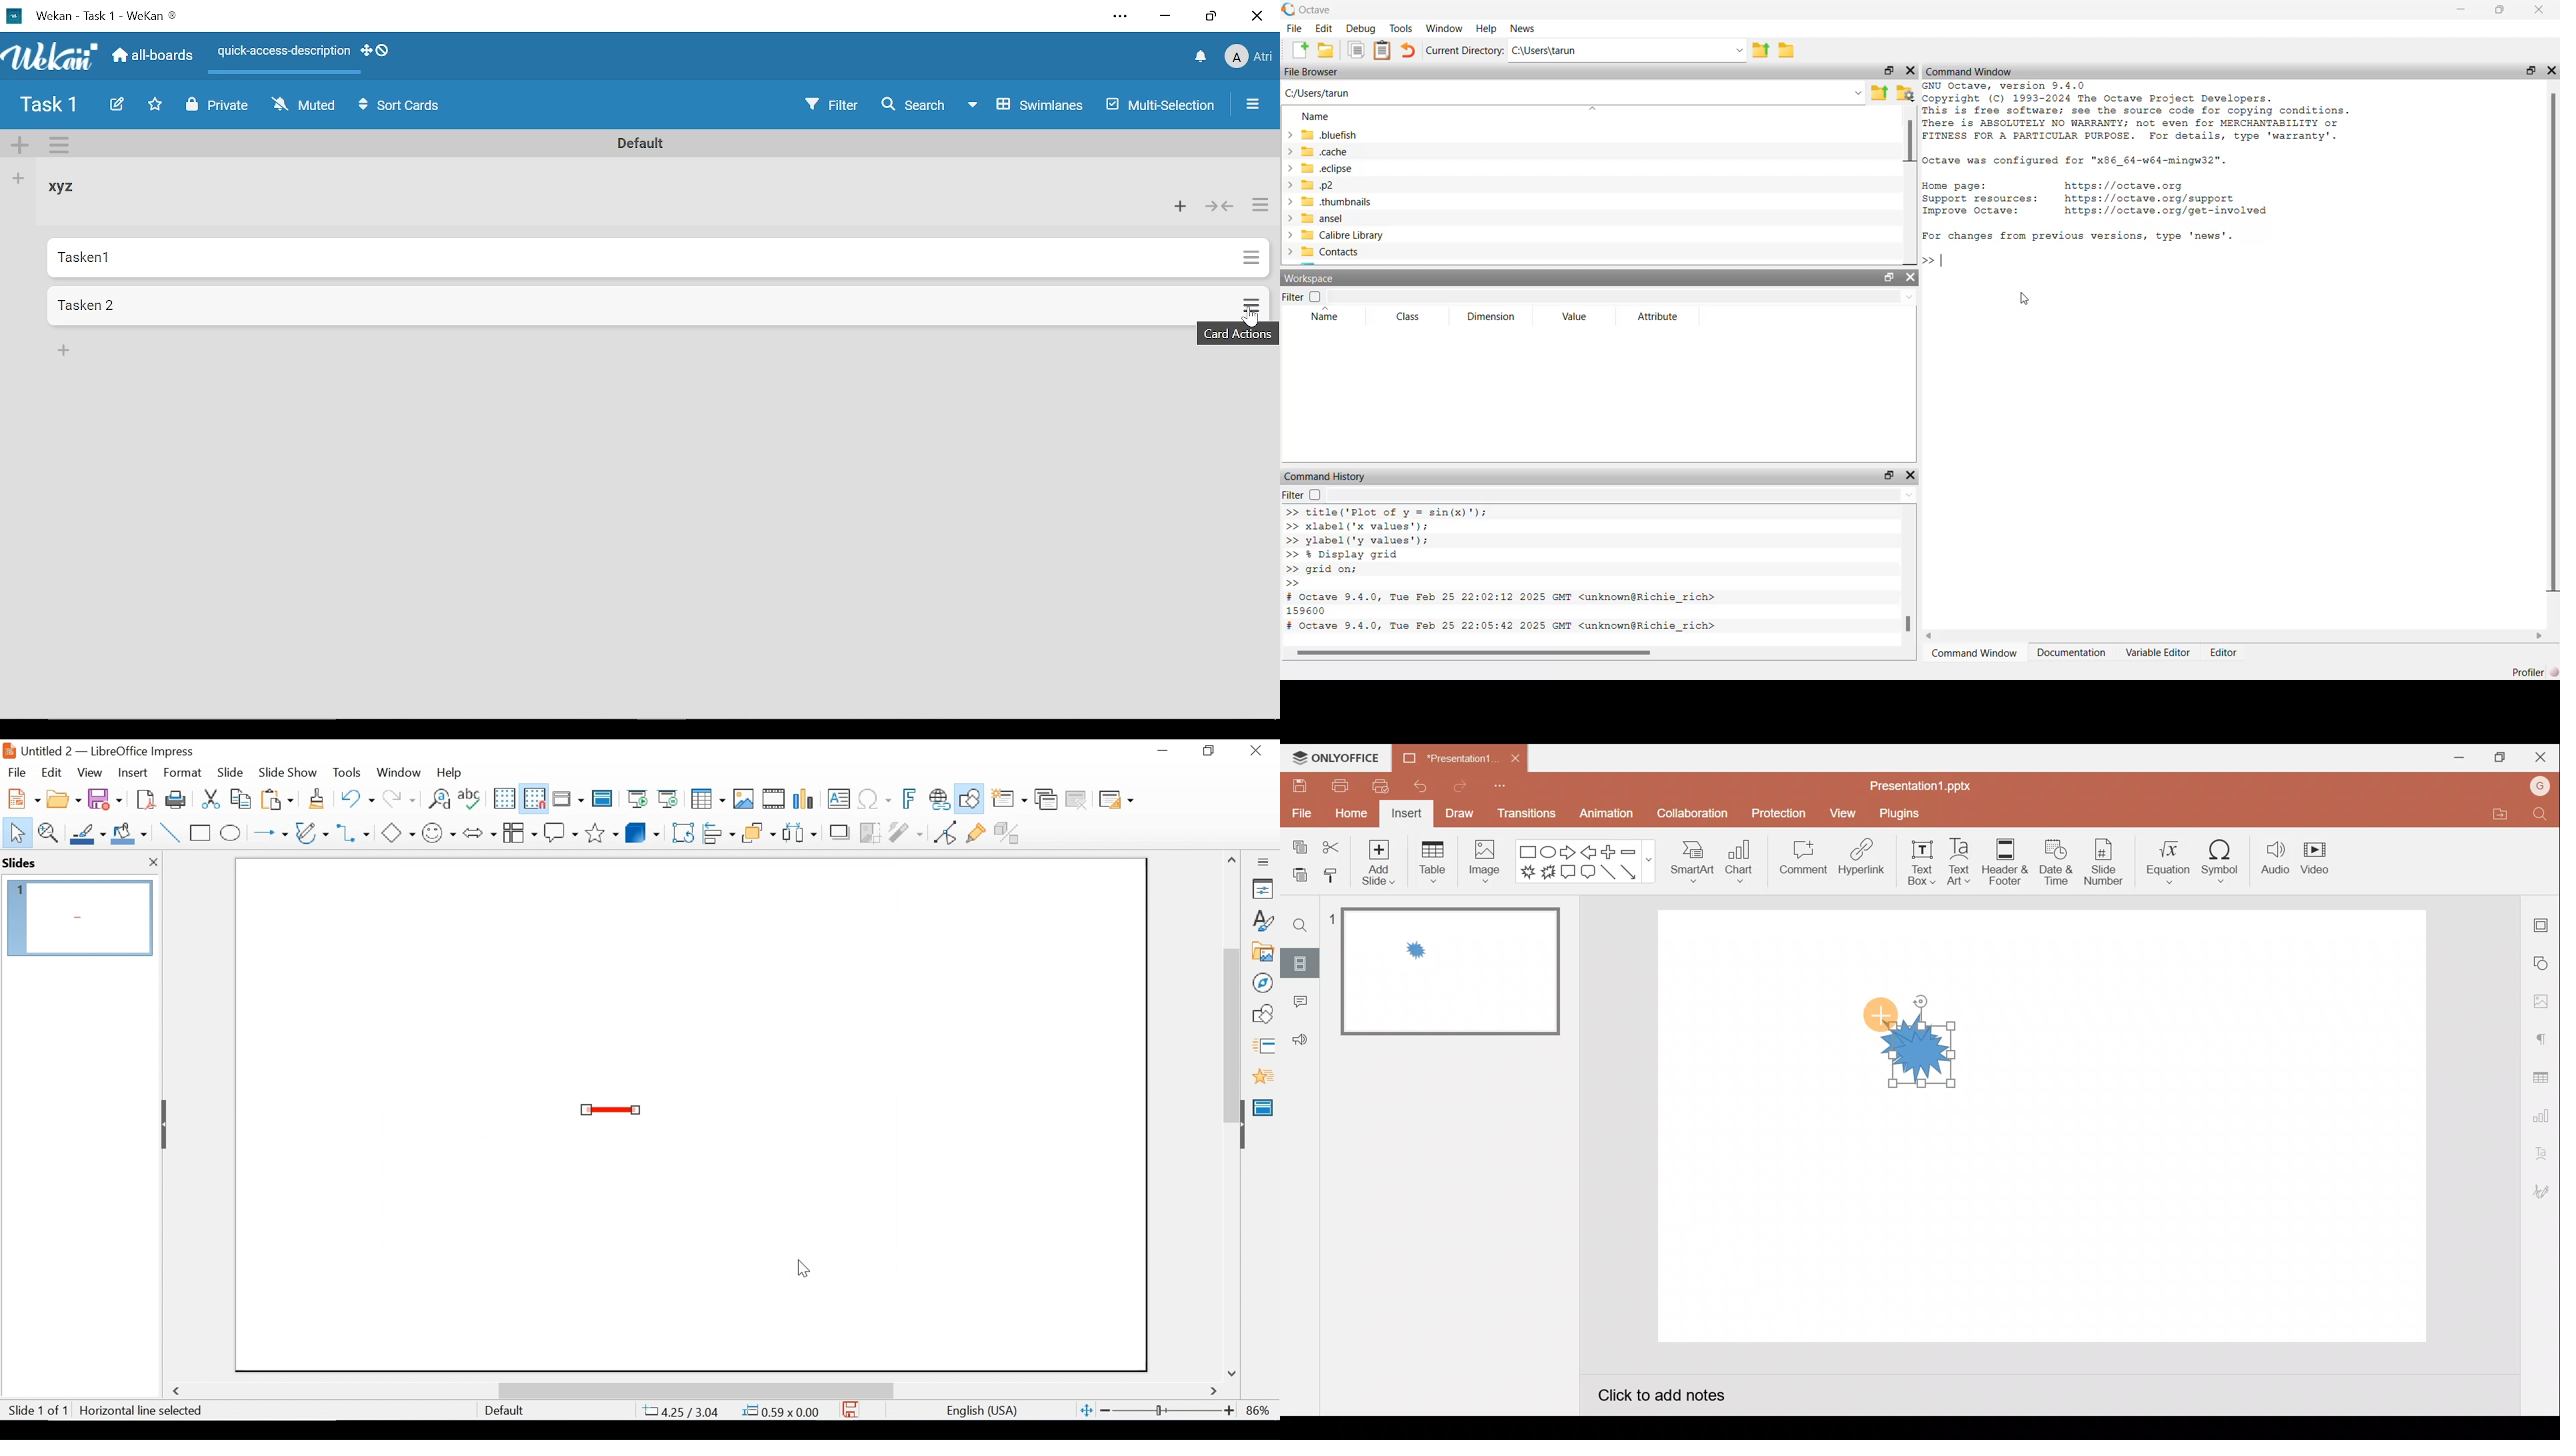  I want to click on Chart, so click(1745, 865).